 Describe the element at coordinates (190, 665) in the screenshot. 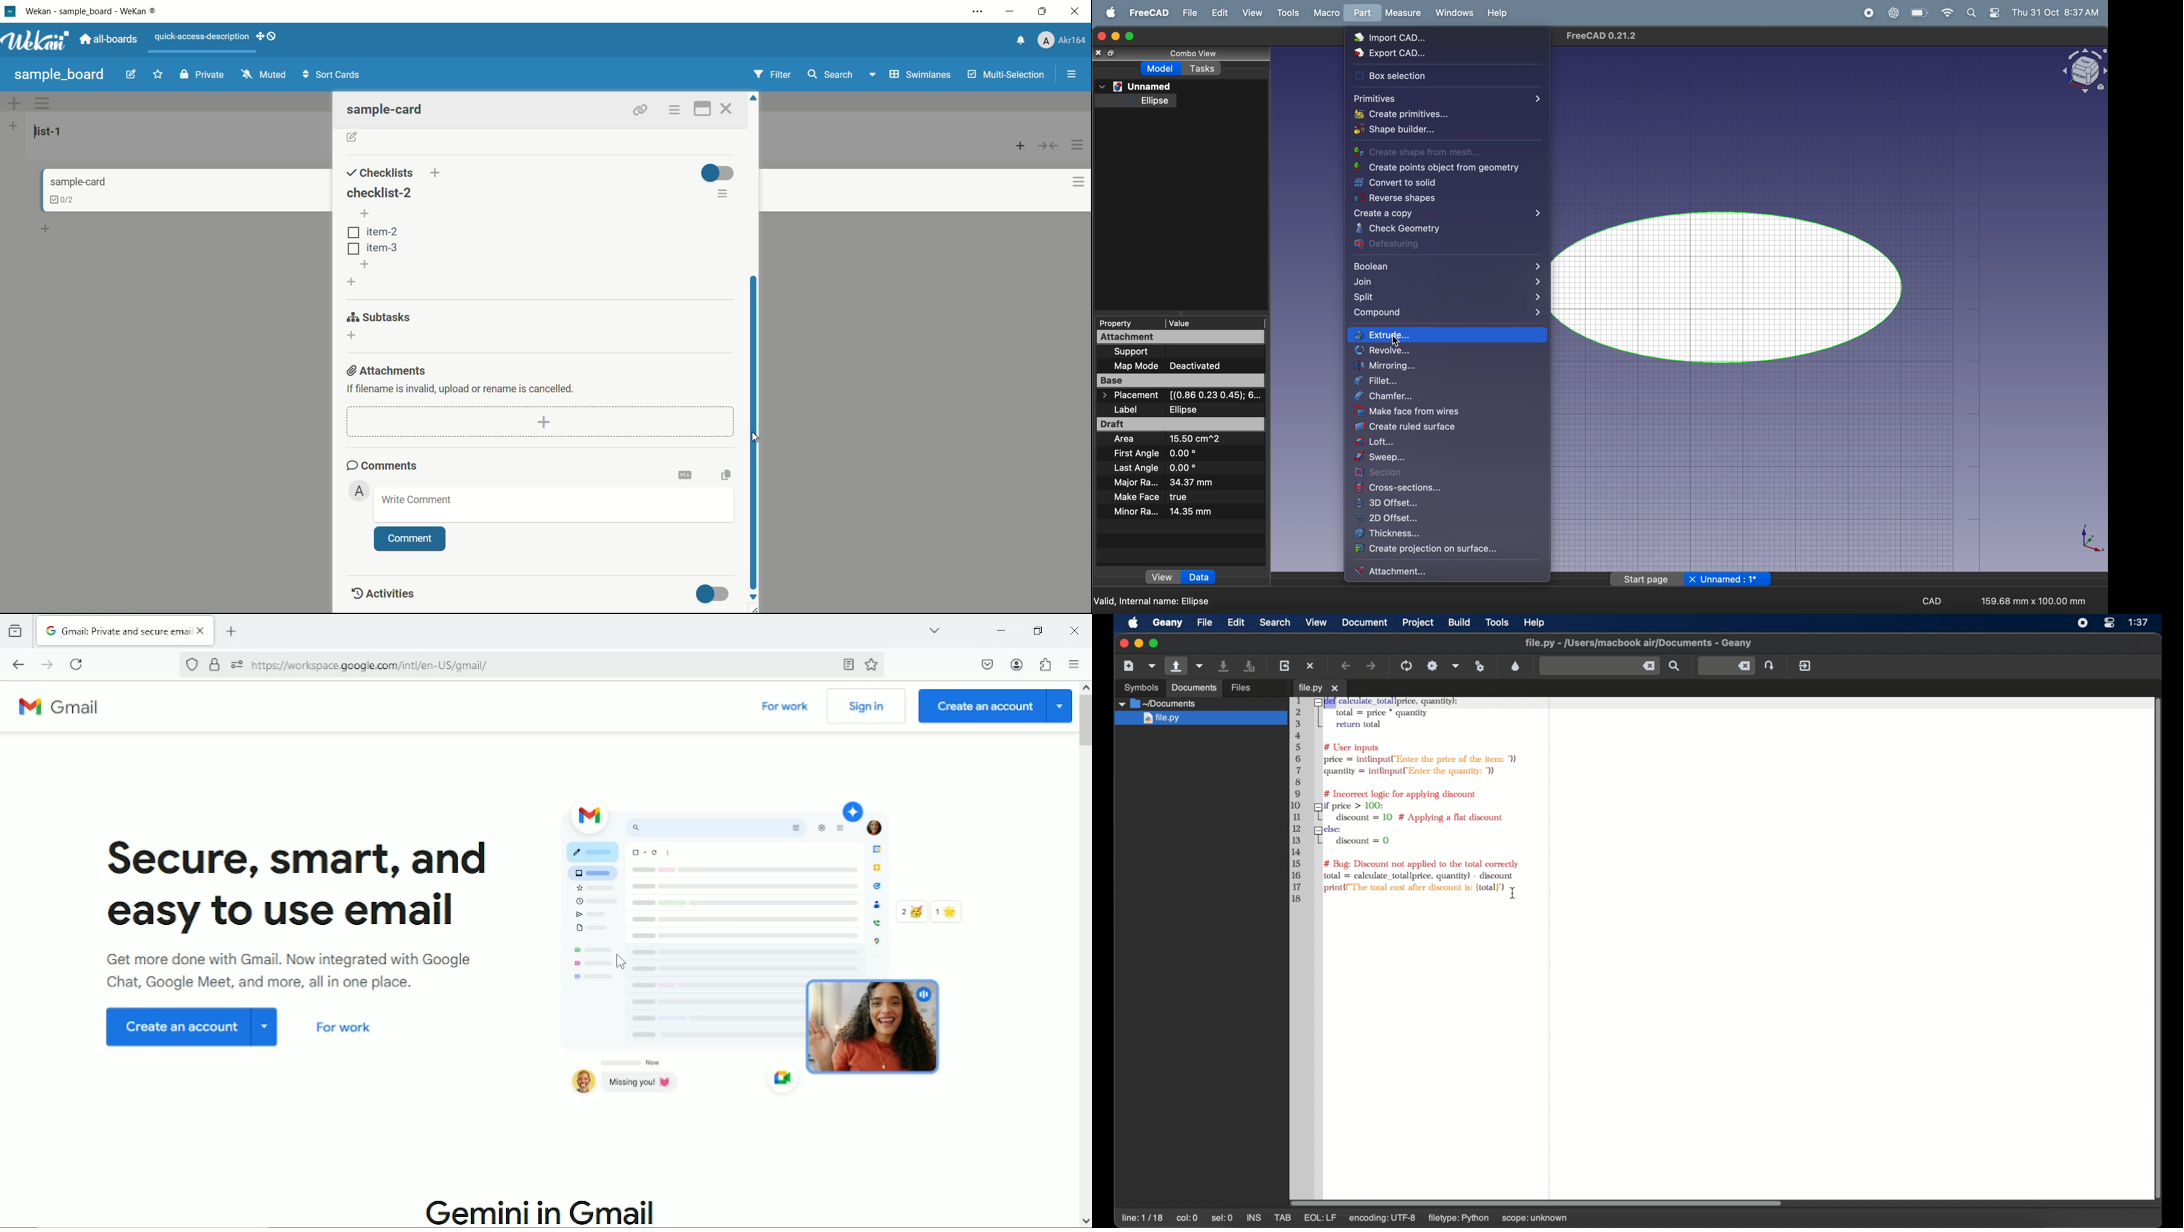

I see `No trackers known to firefox were detected on this page` at that location.